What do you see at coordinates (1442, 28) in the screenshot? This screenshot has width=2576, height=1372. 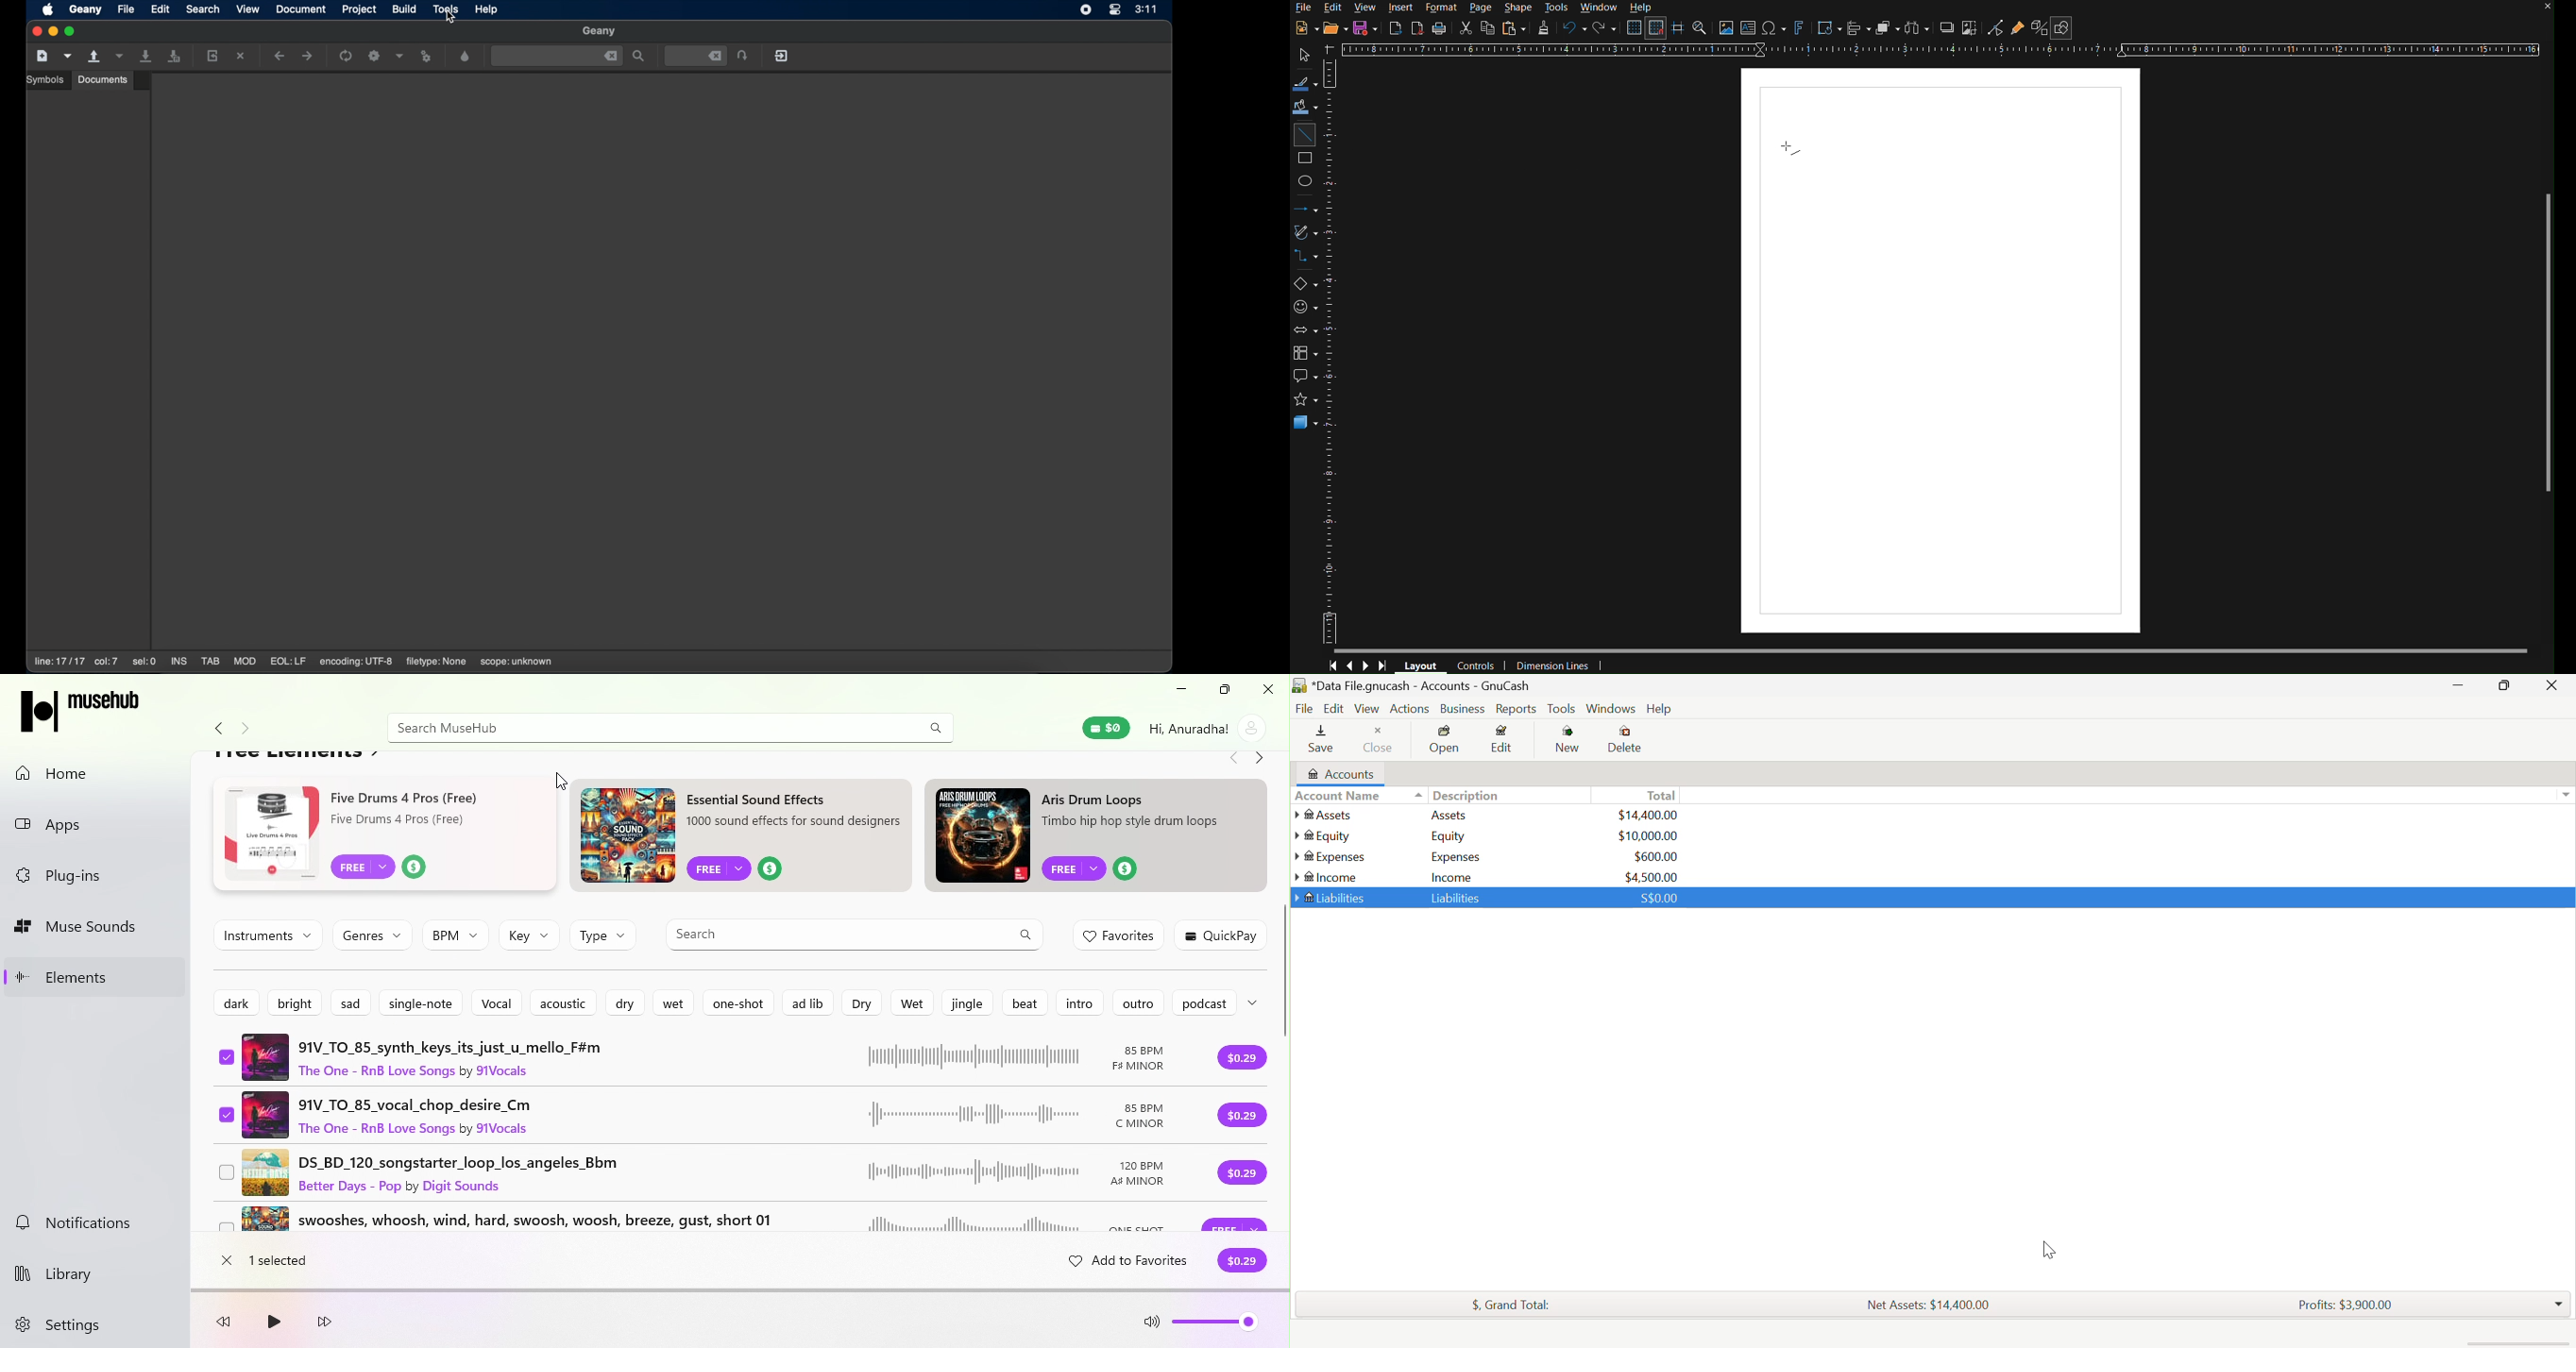 I see `Print` at bounding box center [1442, 28].